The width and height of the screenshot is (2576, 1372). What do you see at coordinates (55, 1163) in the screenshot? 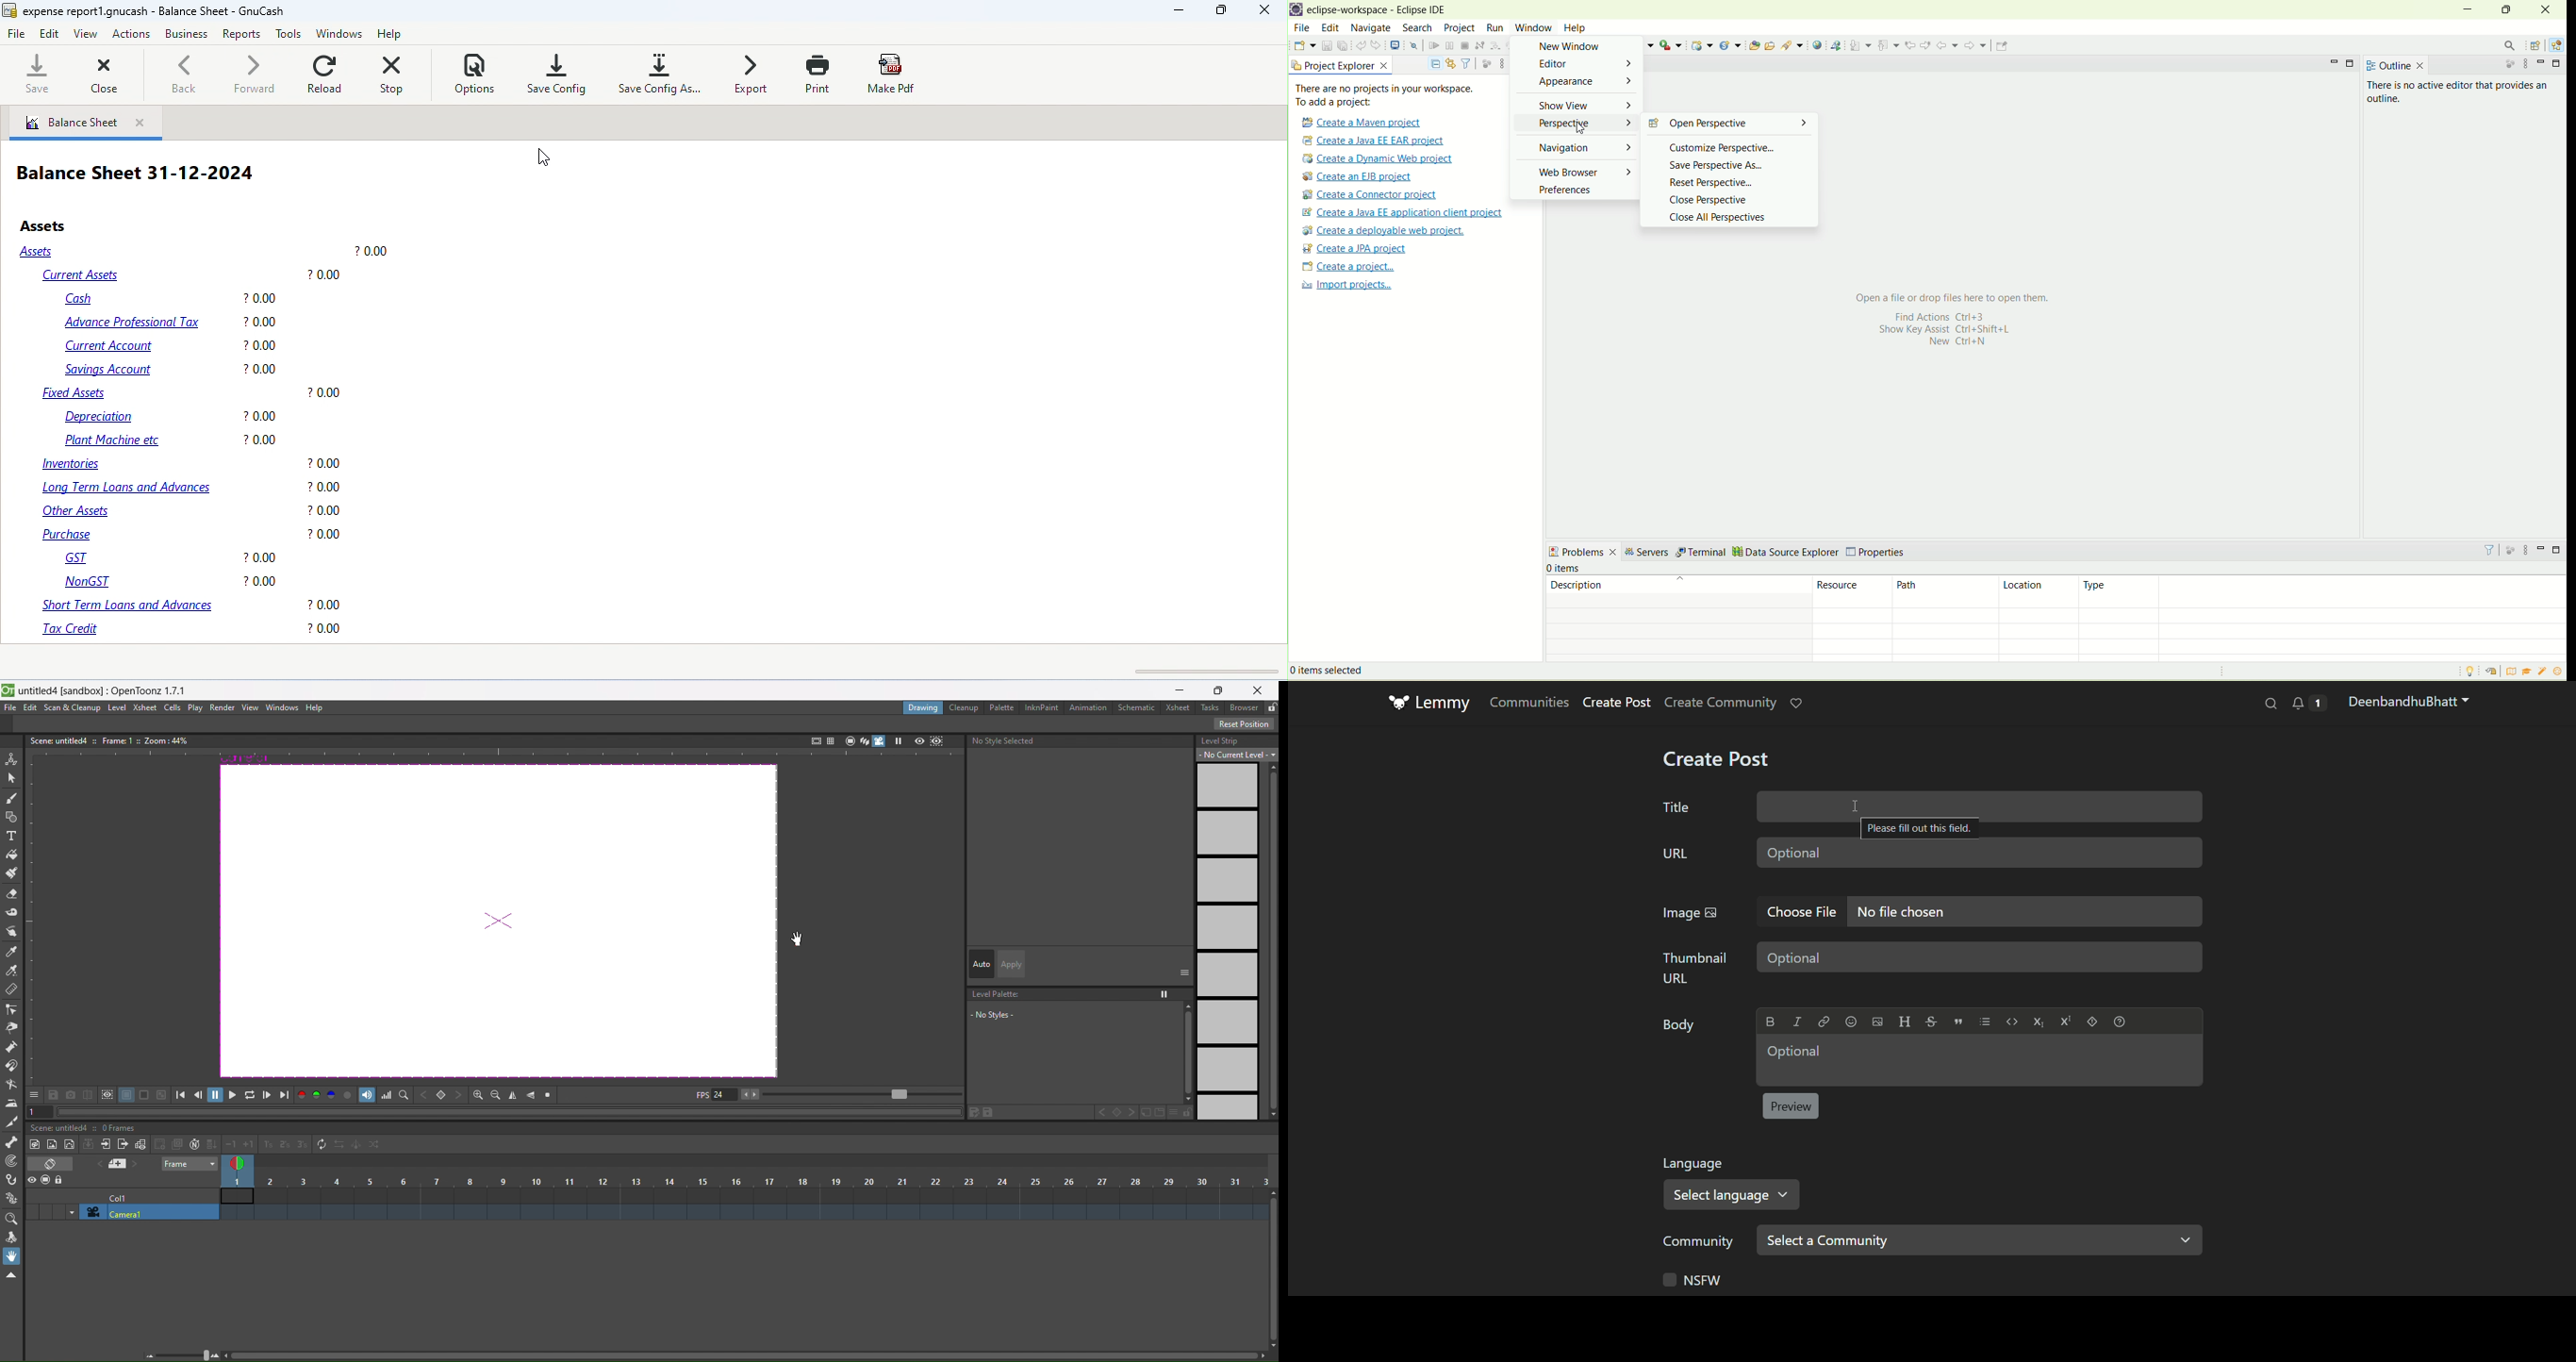
I see `toggle xsheet` at bounding box center [55, 1163].